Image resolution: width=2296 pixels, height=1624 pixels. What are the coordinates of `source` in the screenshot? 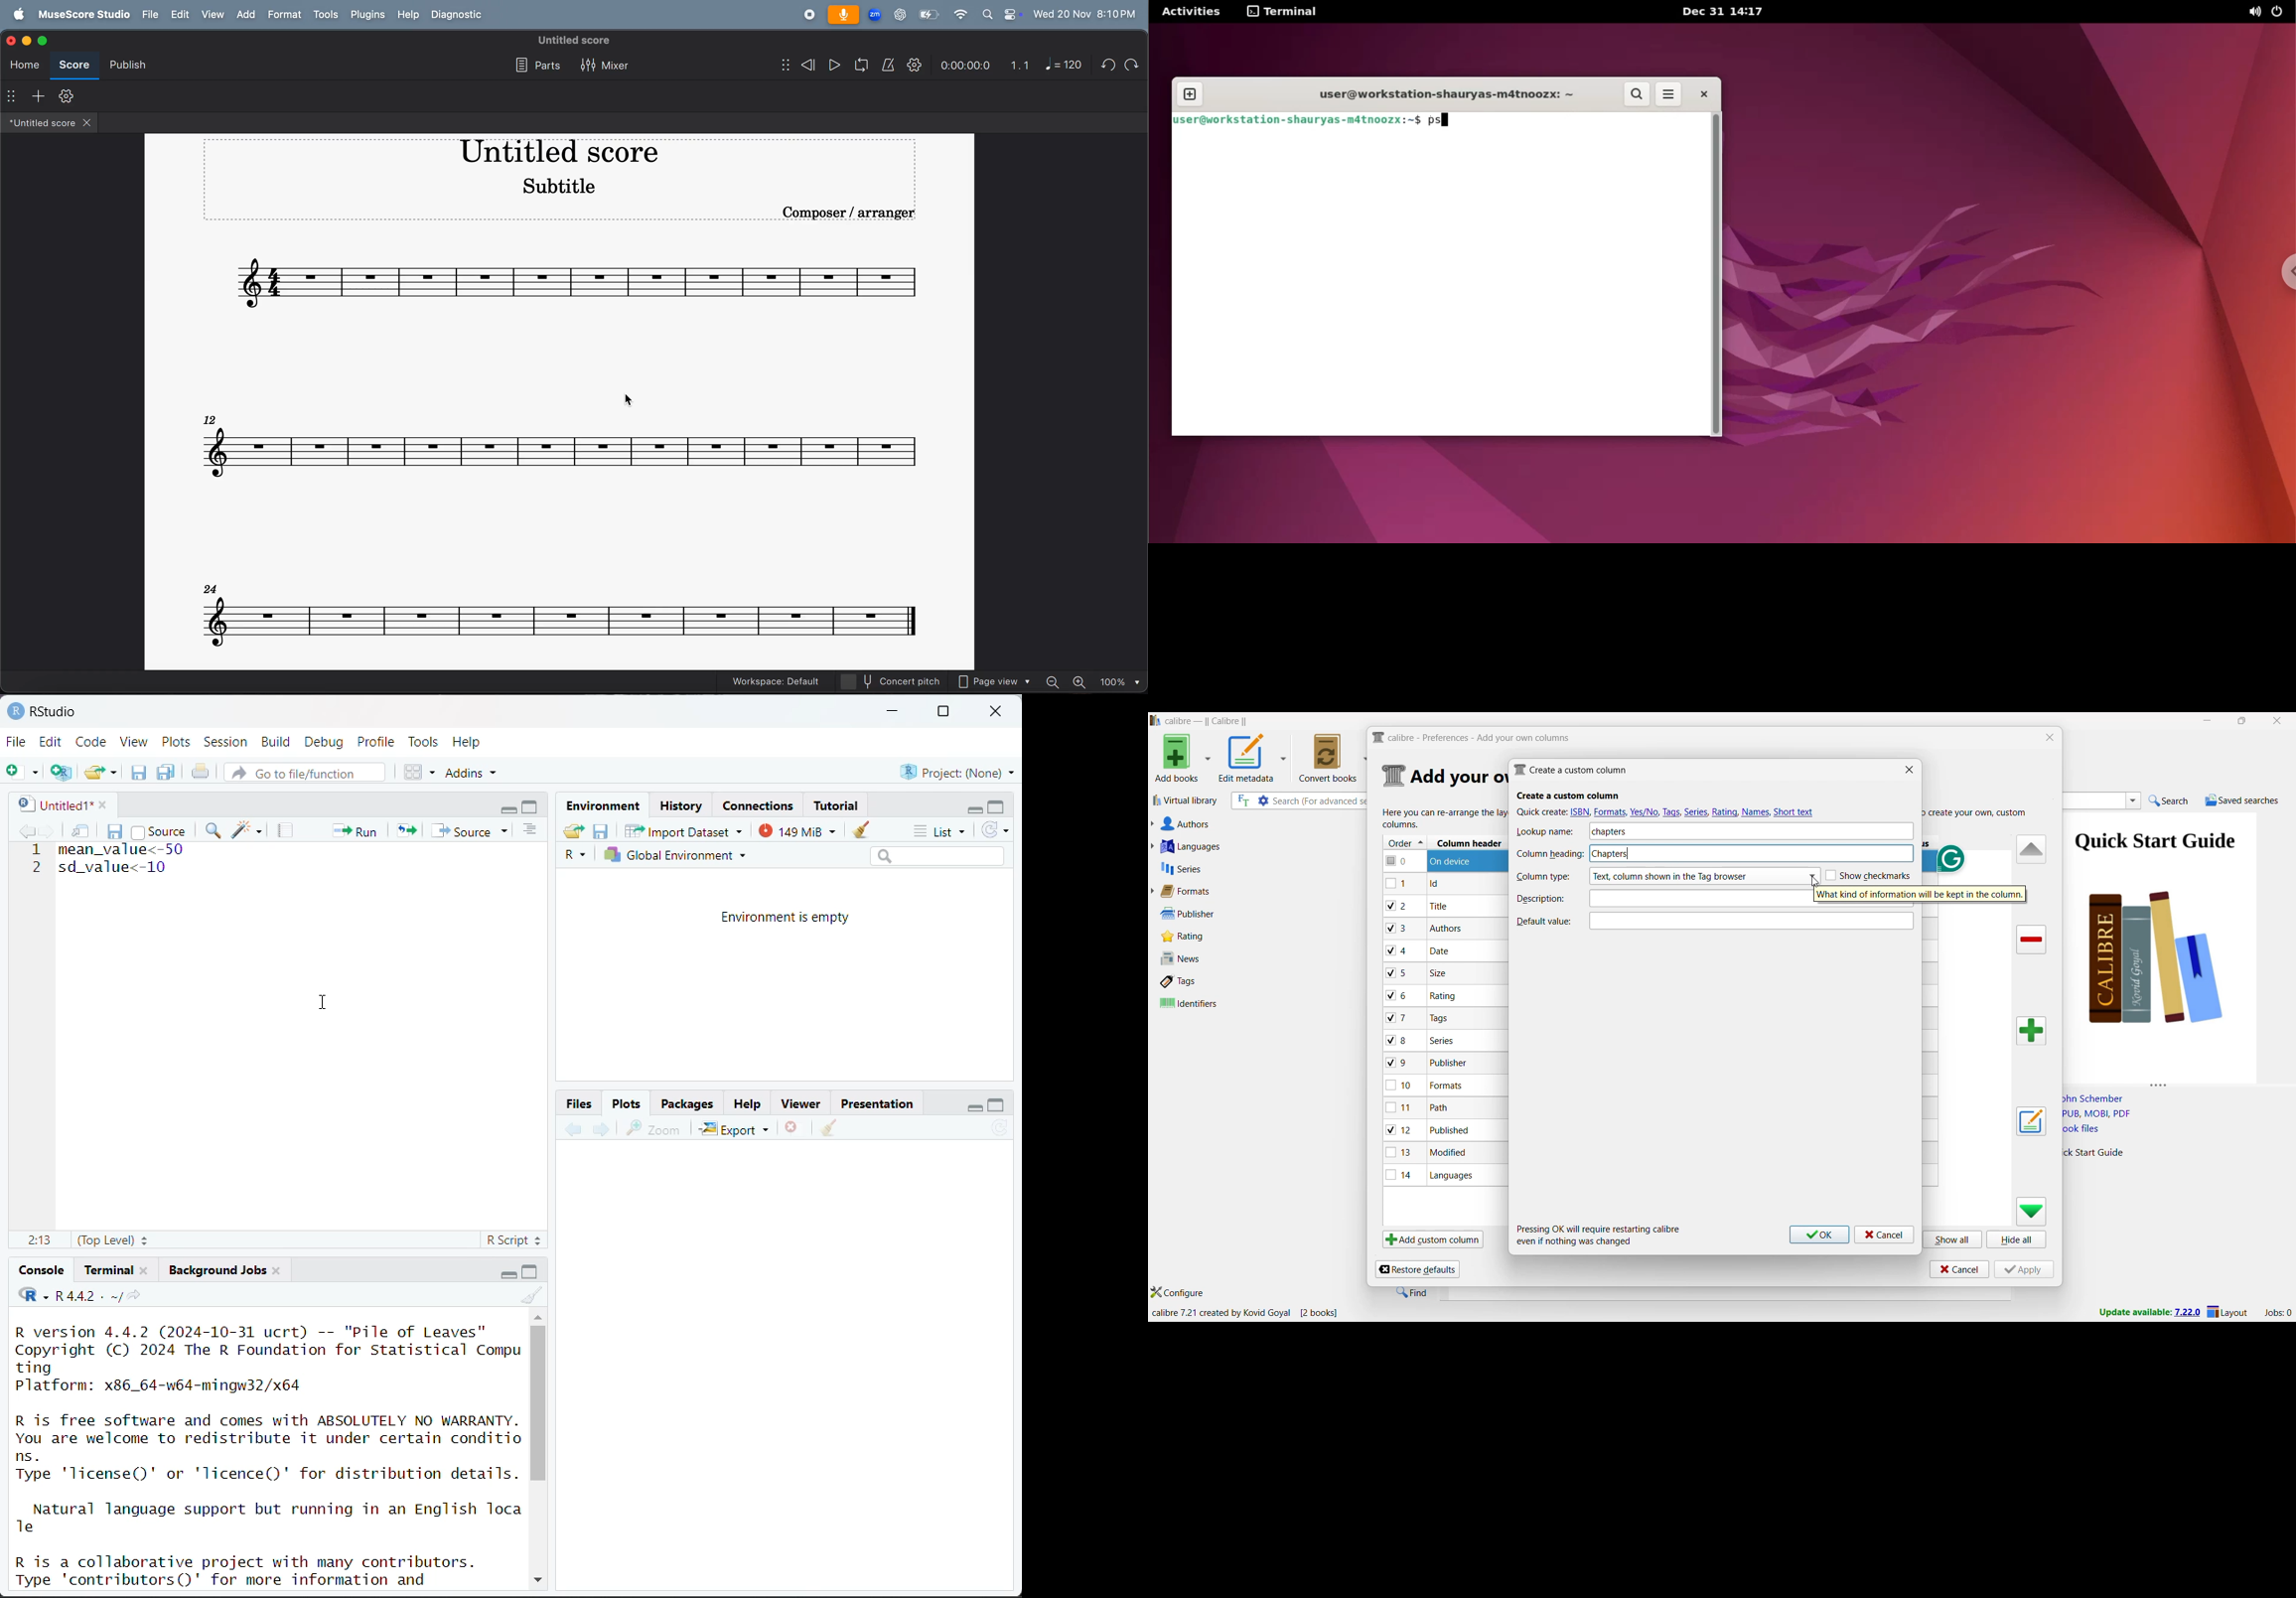 It's located at (158, 830).